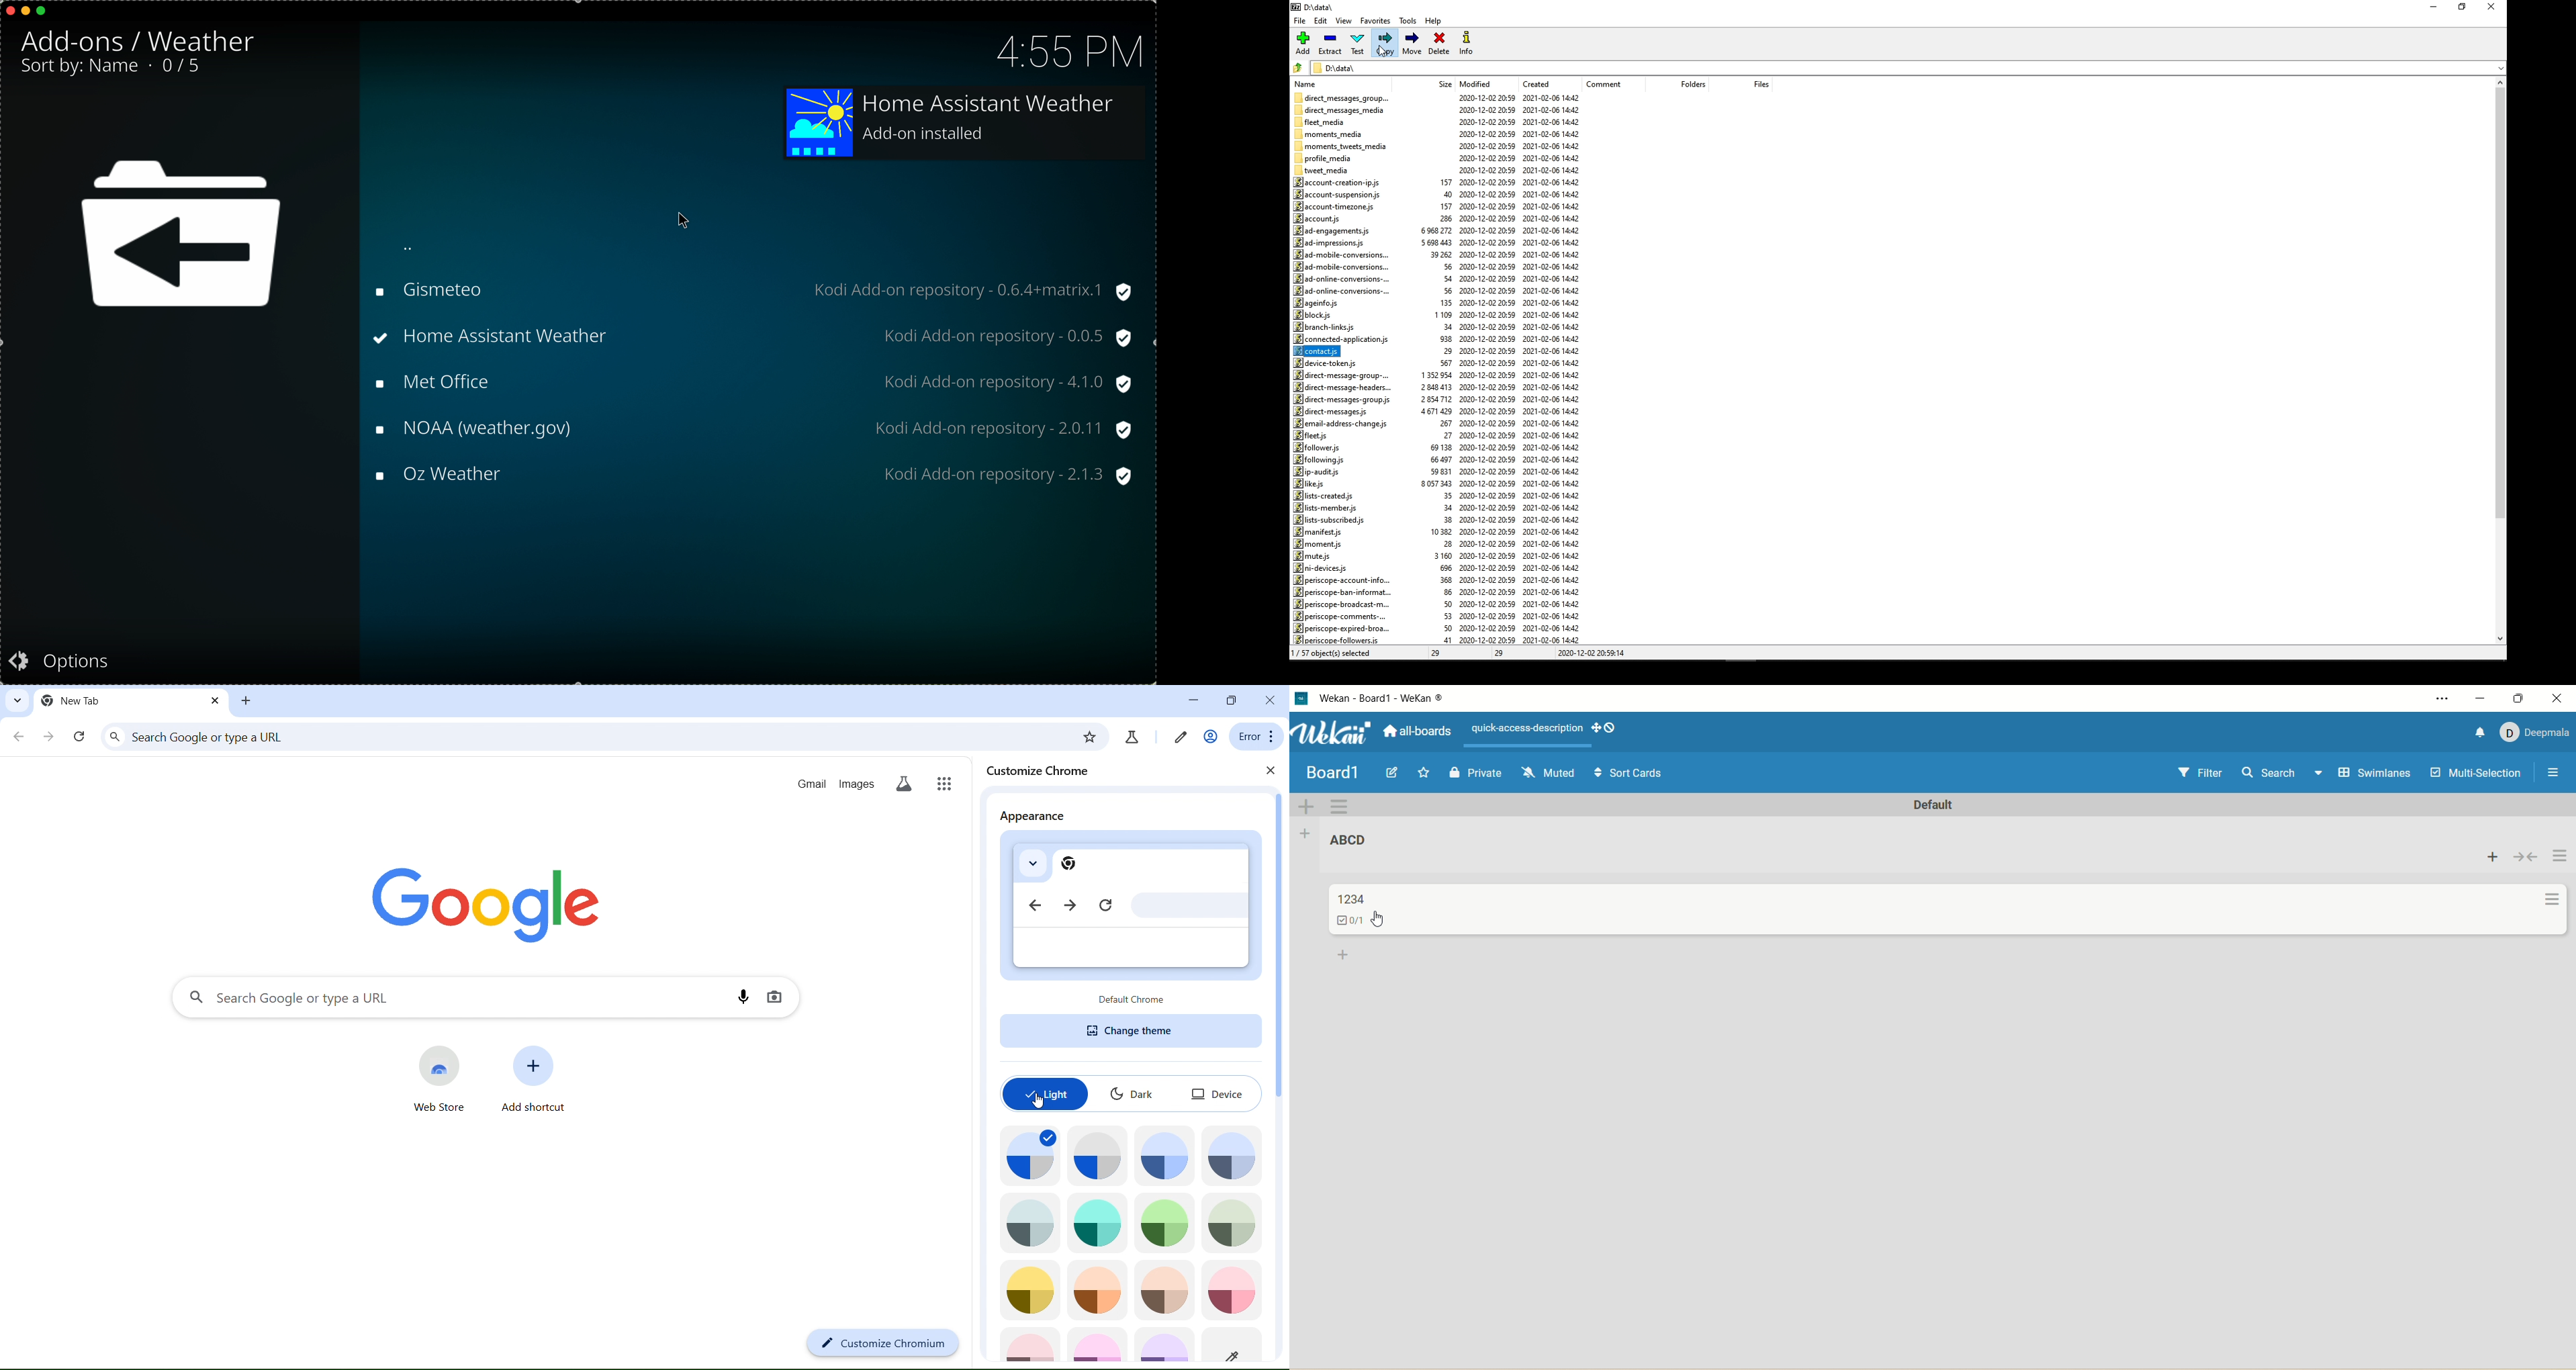 Image resolution: width=2576 pixels, height=1372 pixels. I want to click on google, so click(479, 901).